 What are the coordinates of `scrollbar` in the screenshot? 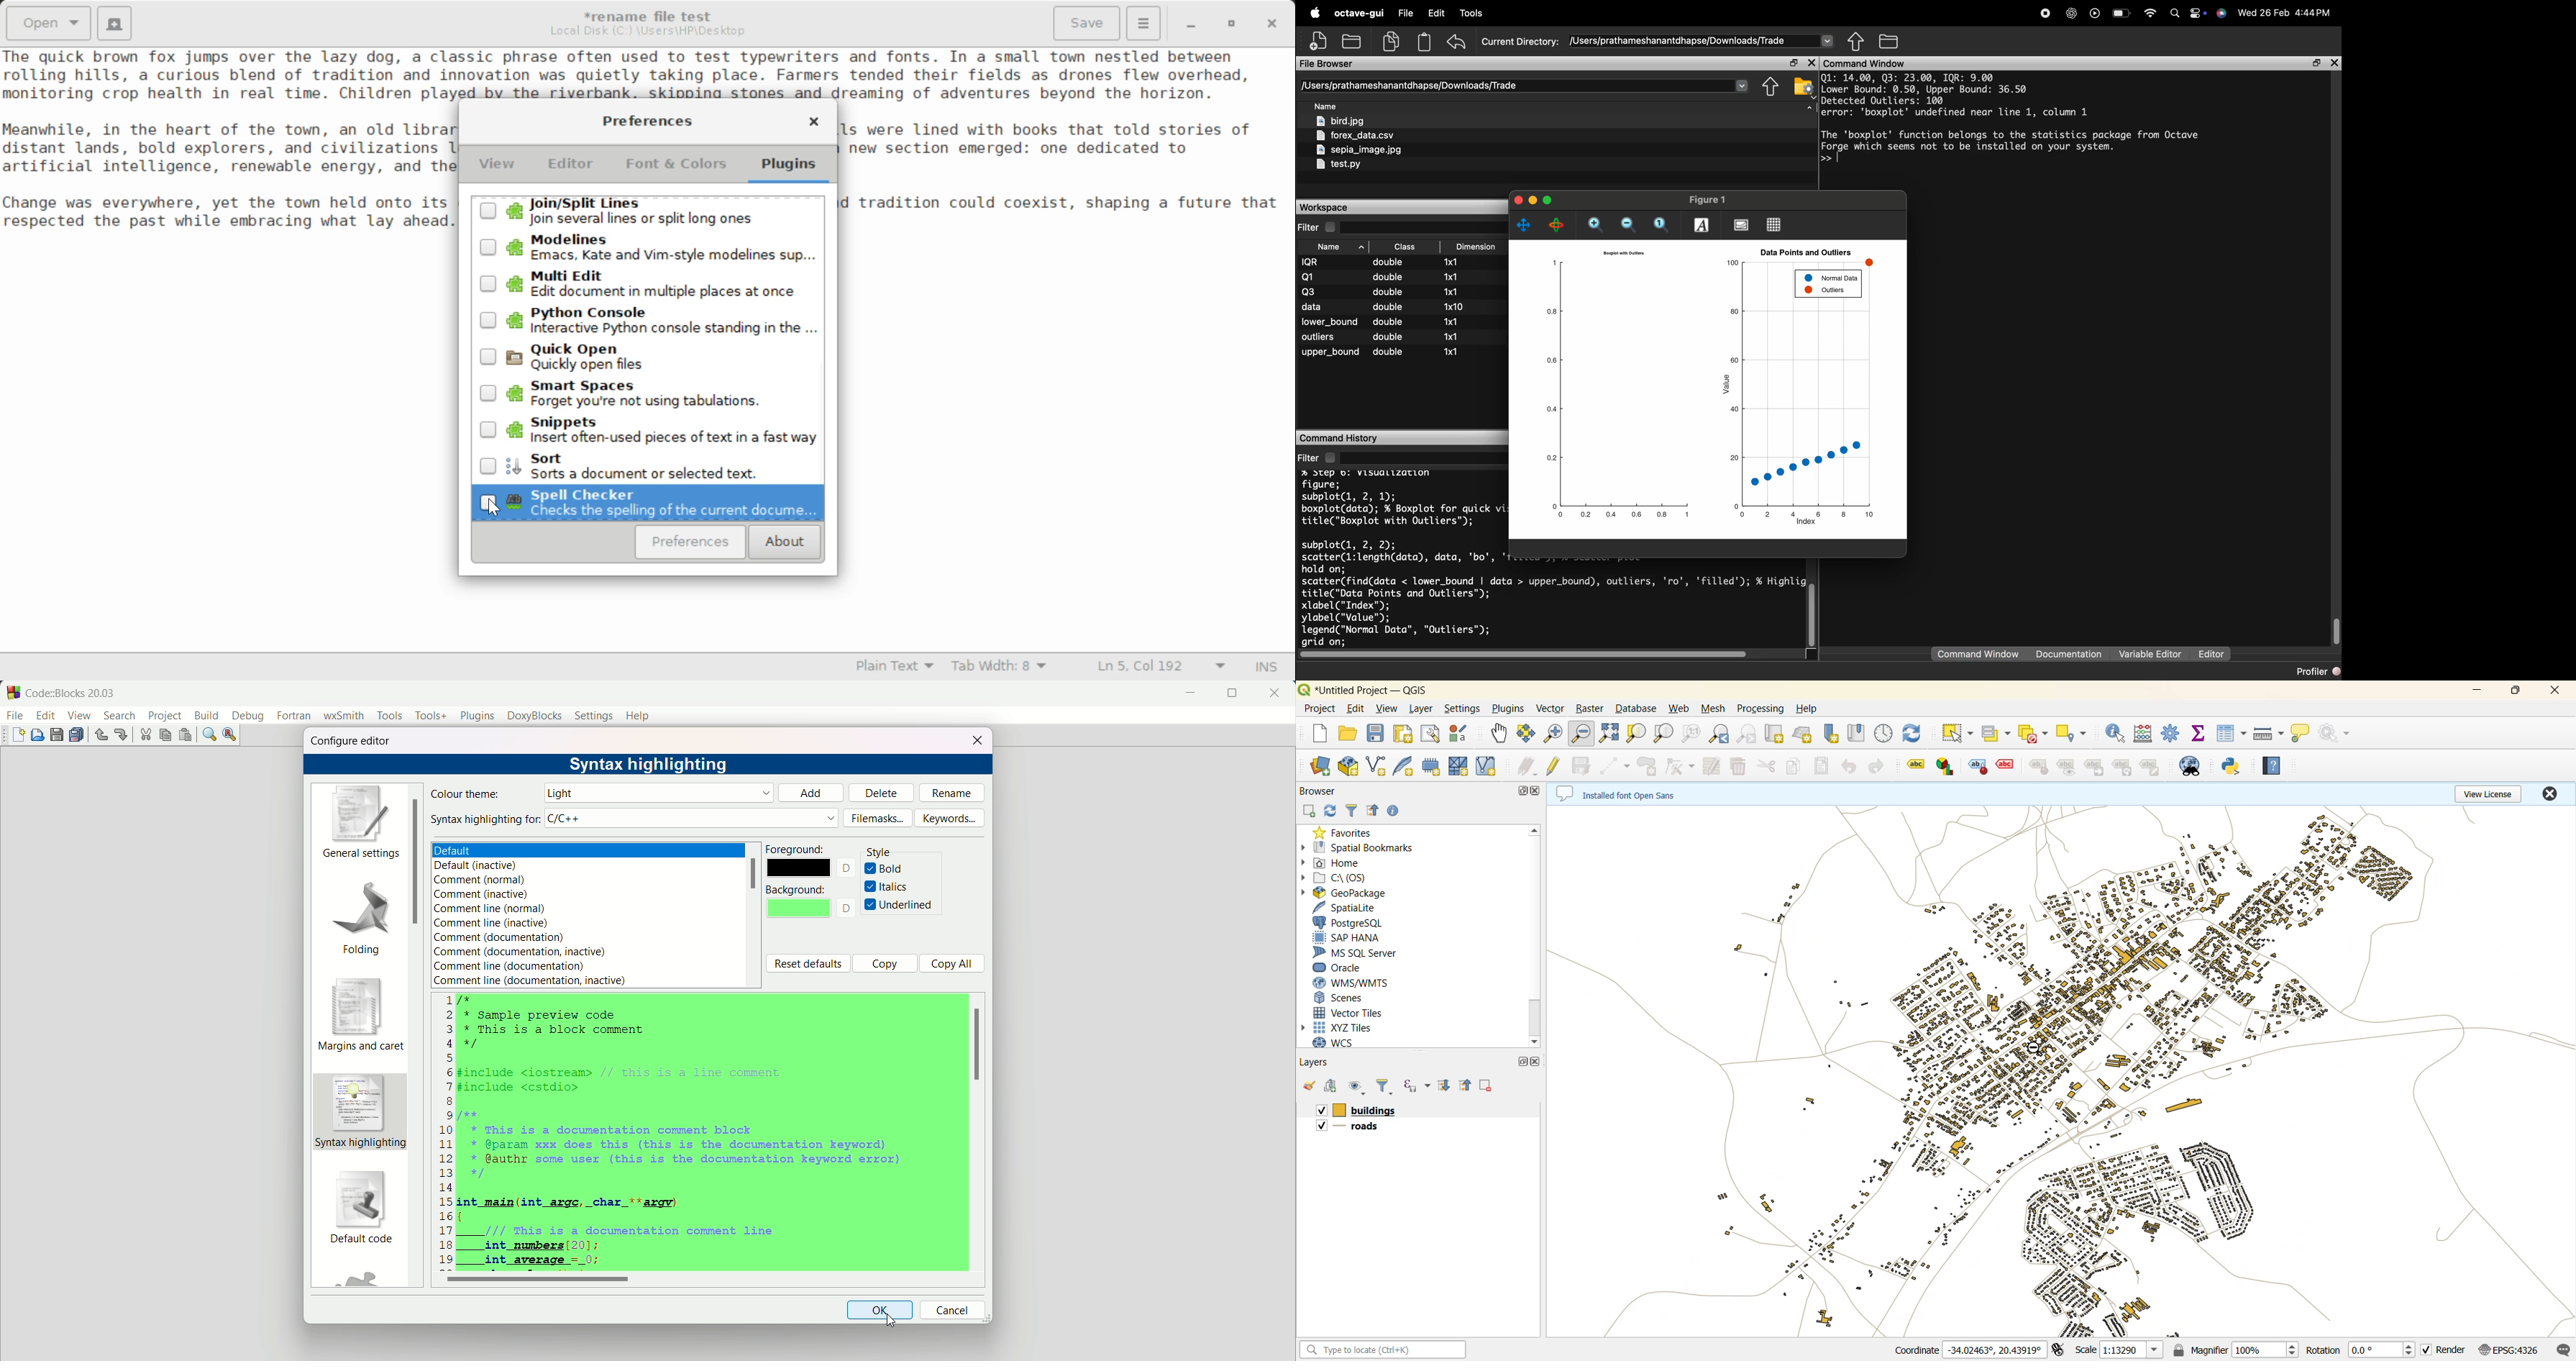 It's located at (1526, 654).